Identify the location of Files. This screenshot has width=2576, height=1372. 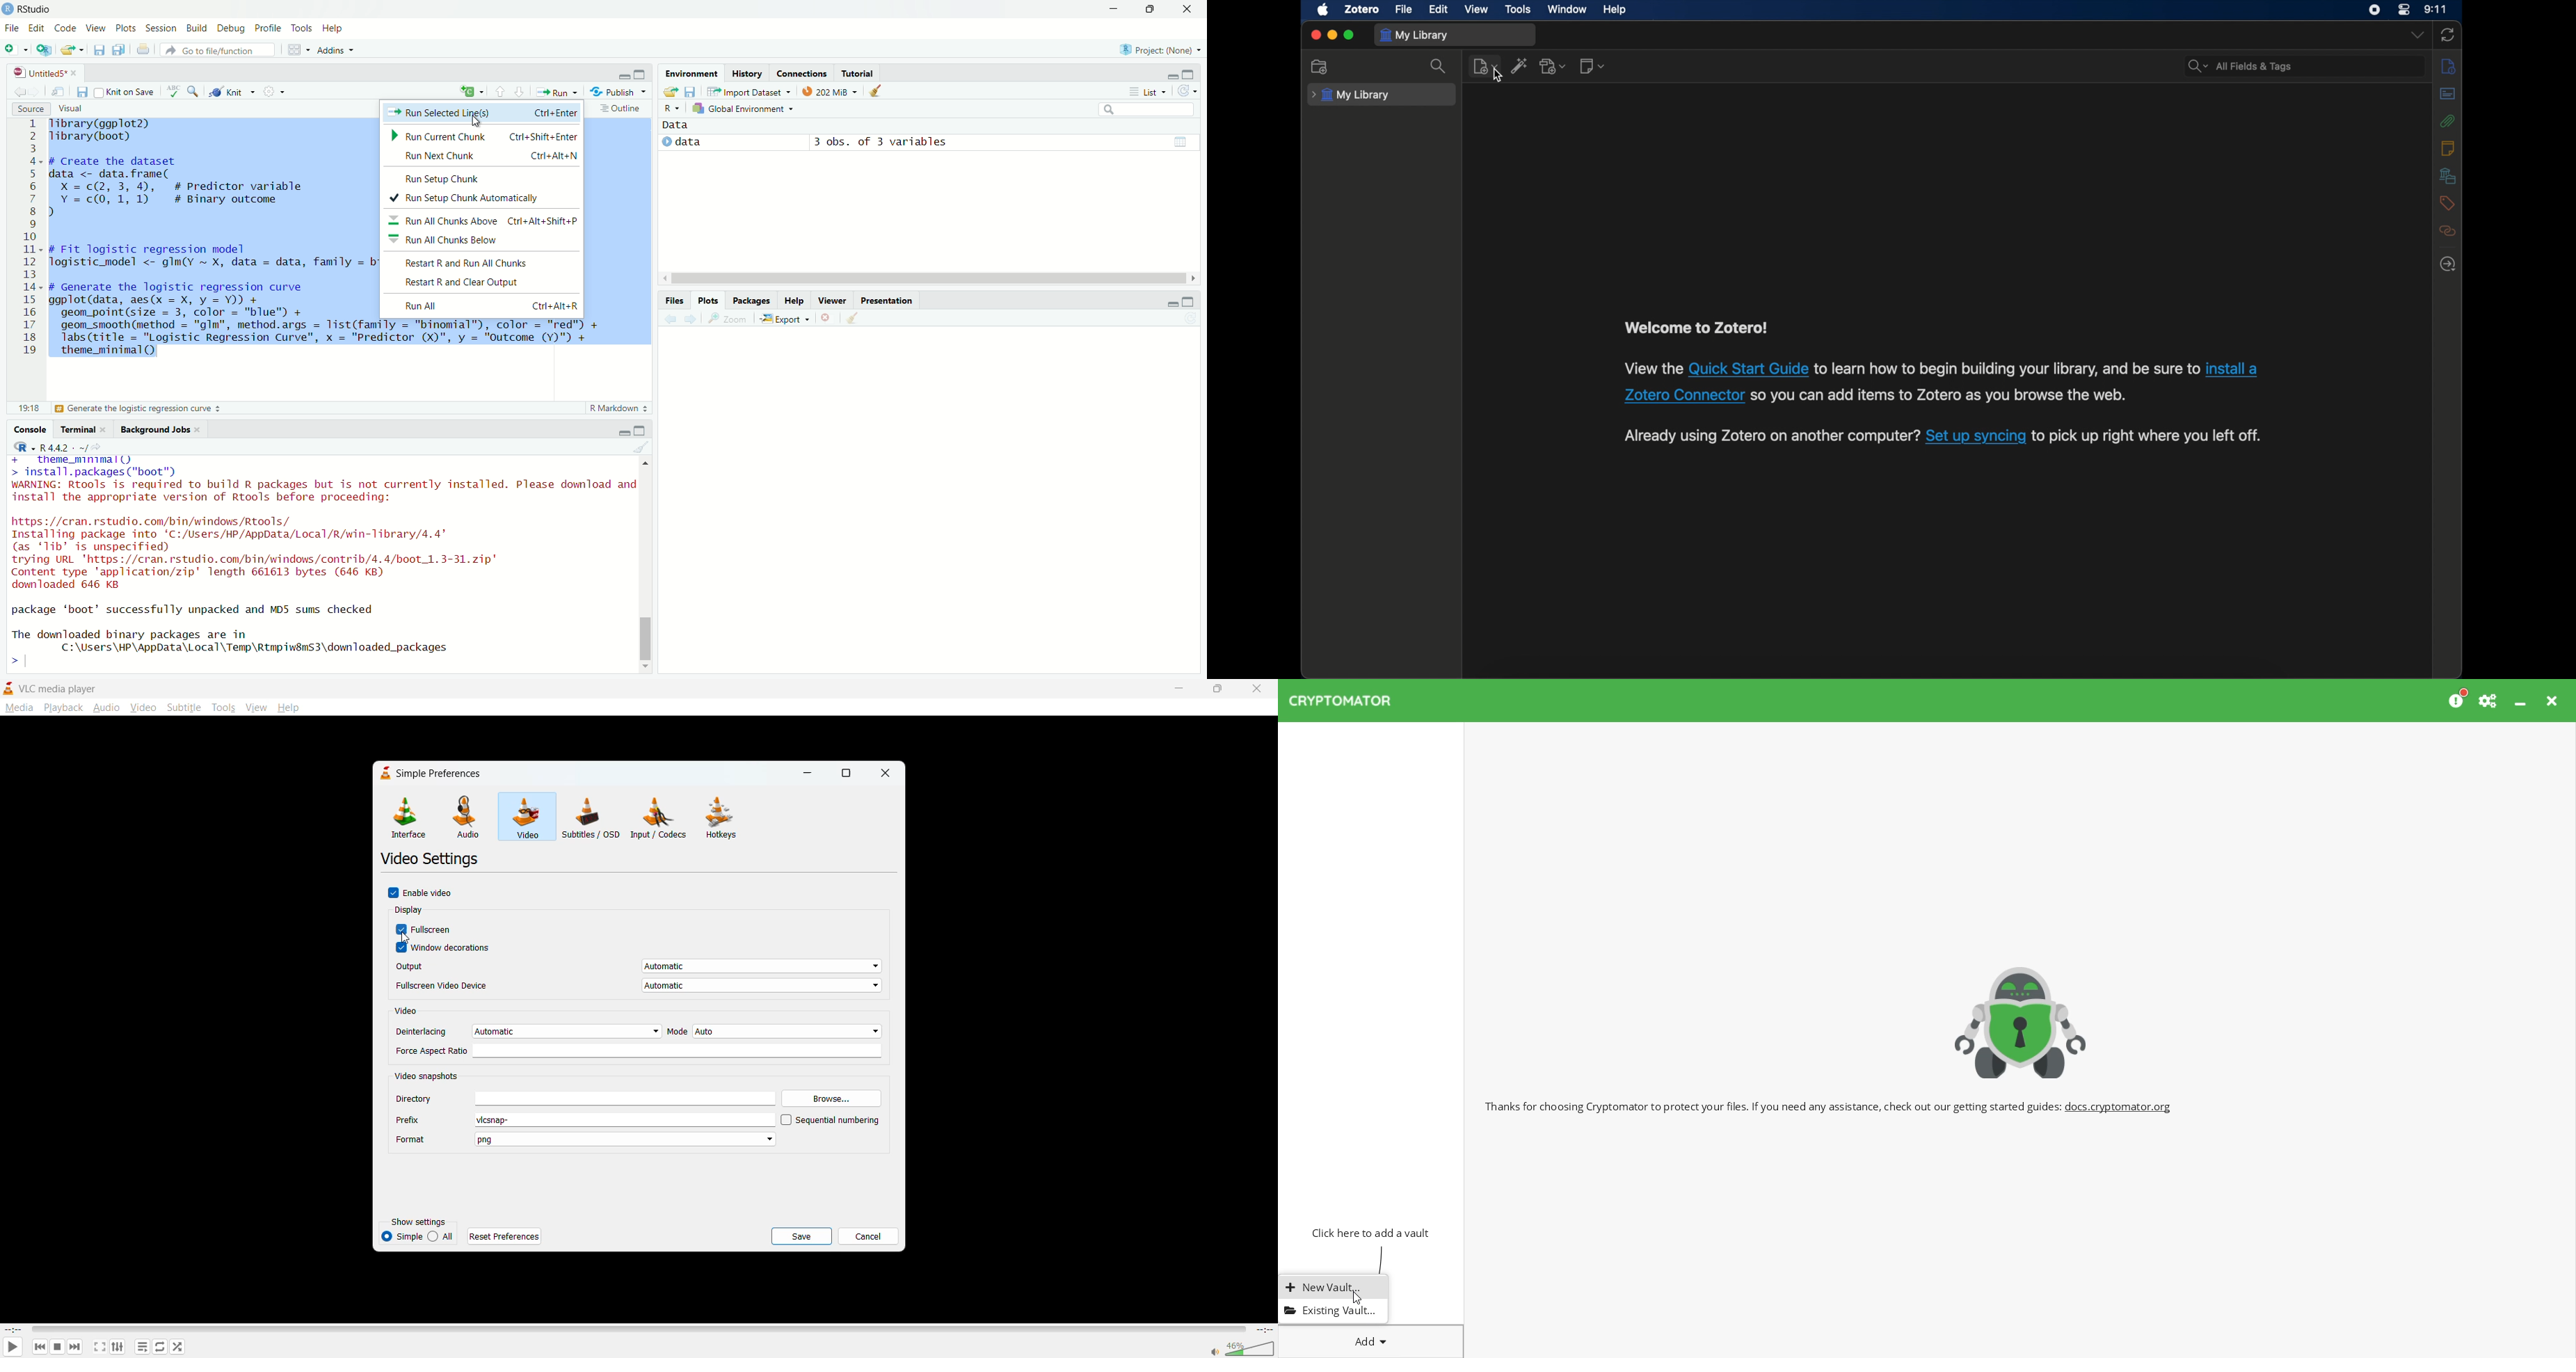
(675, 301).